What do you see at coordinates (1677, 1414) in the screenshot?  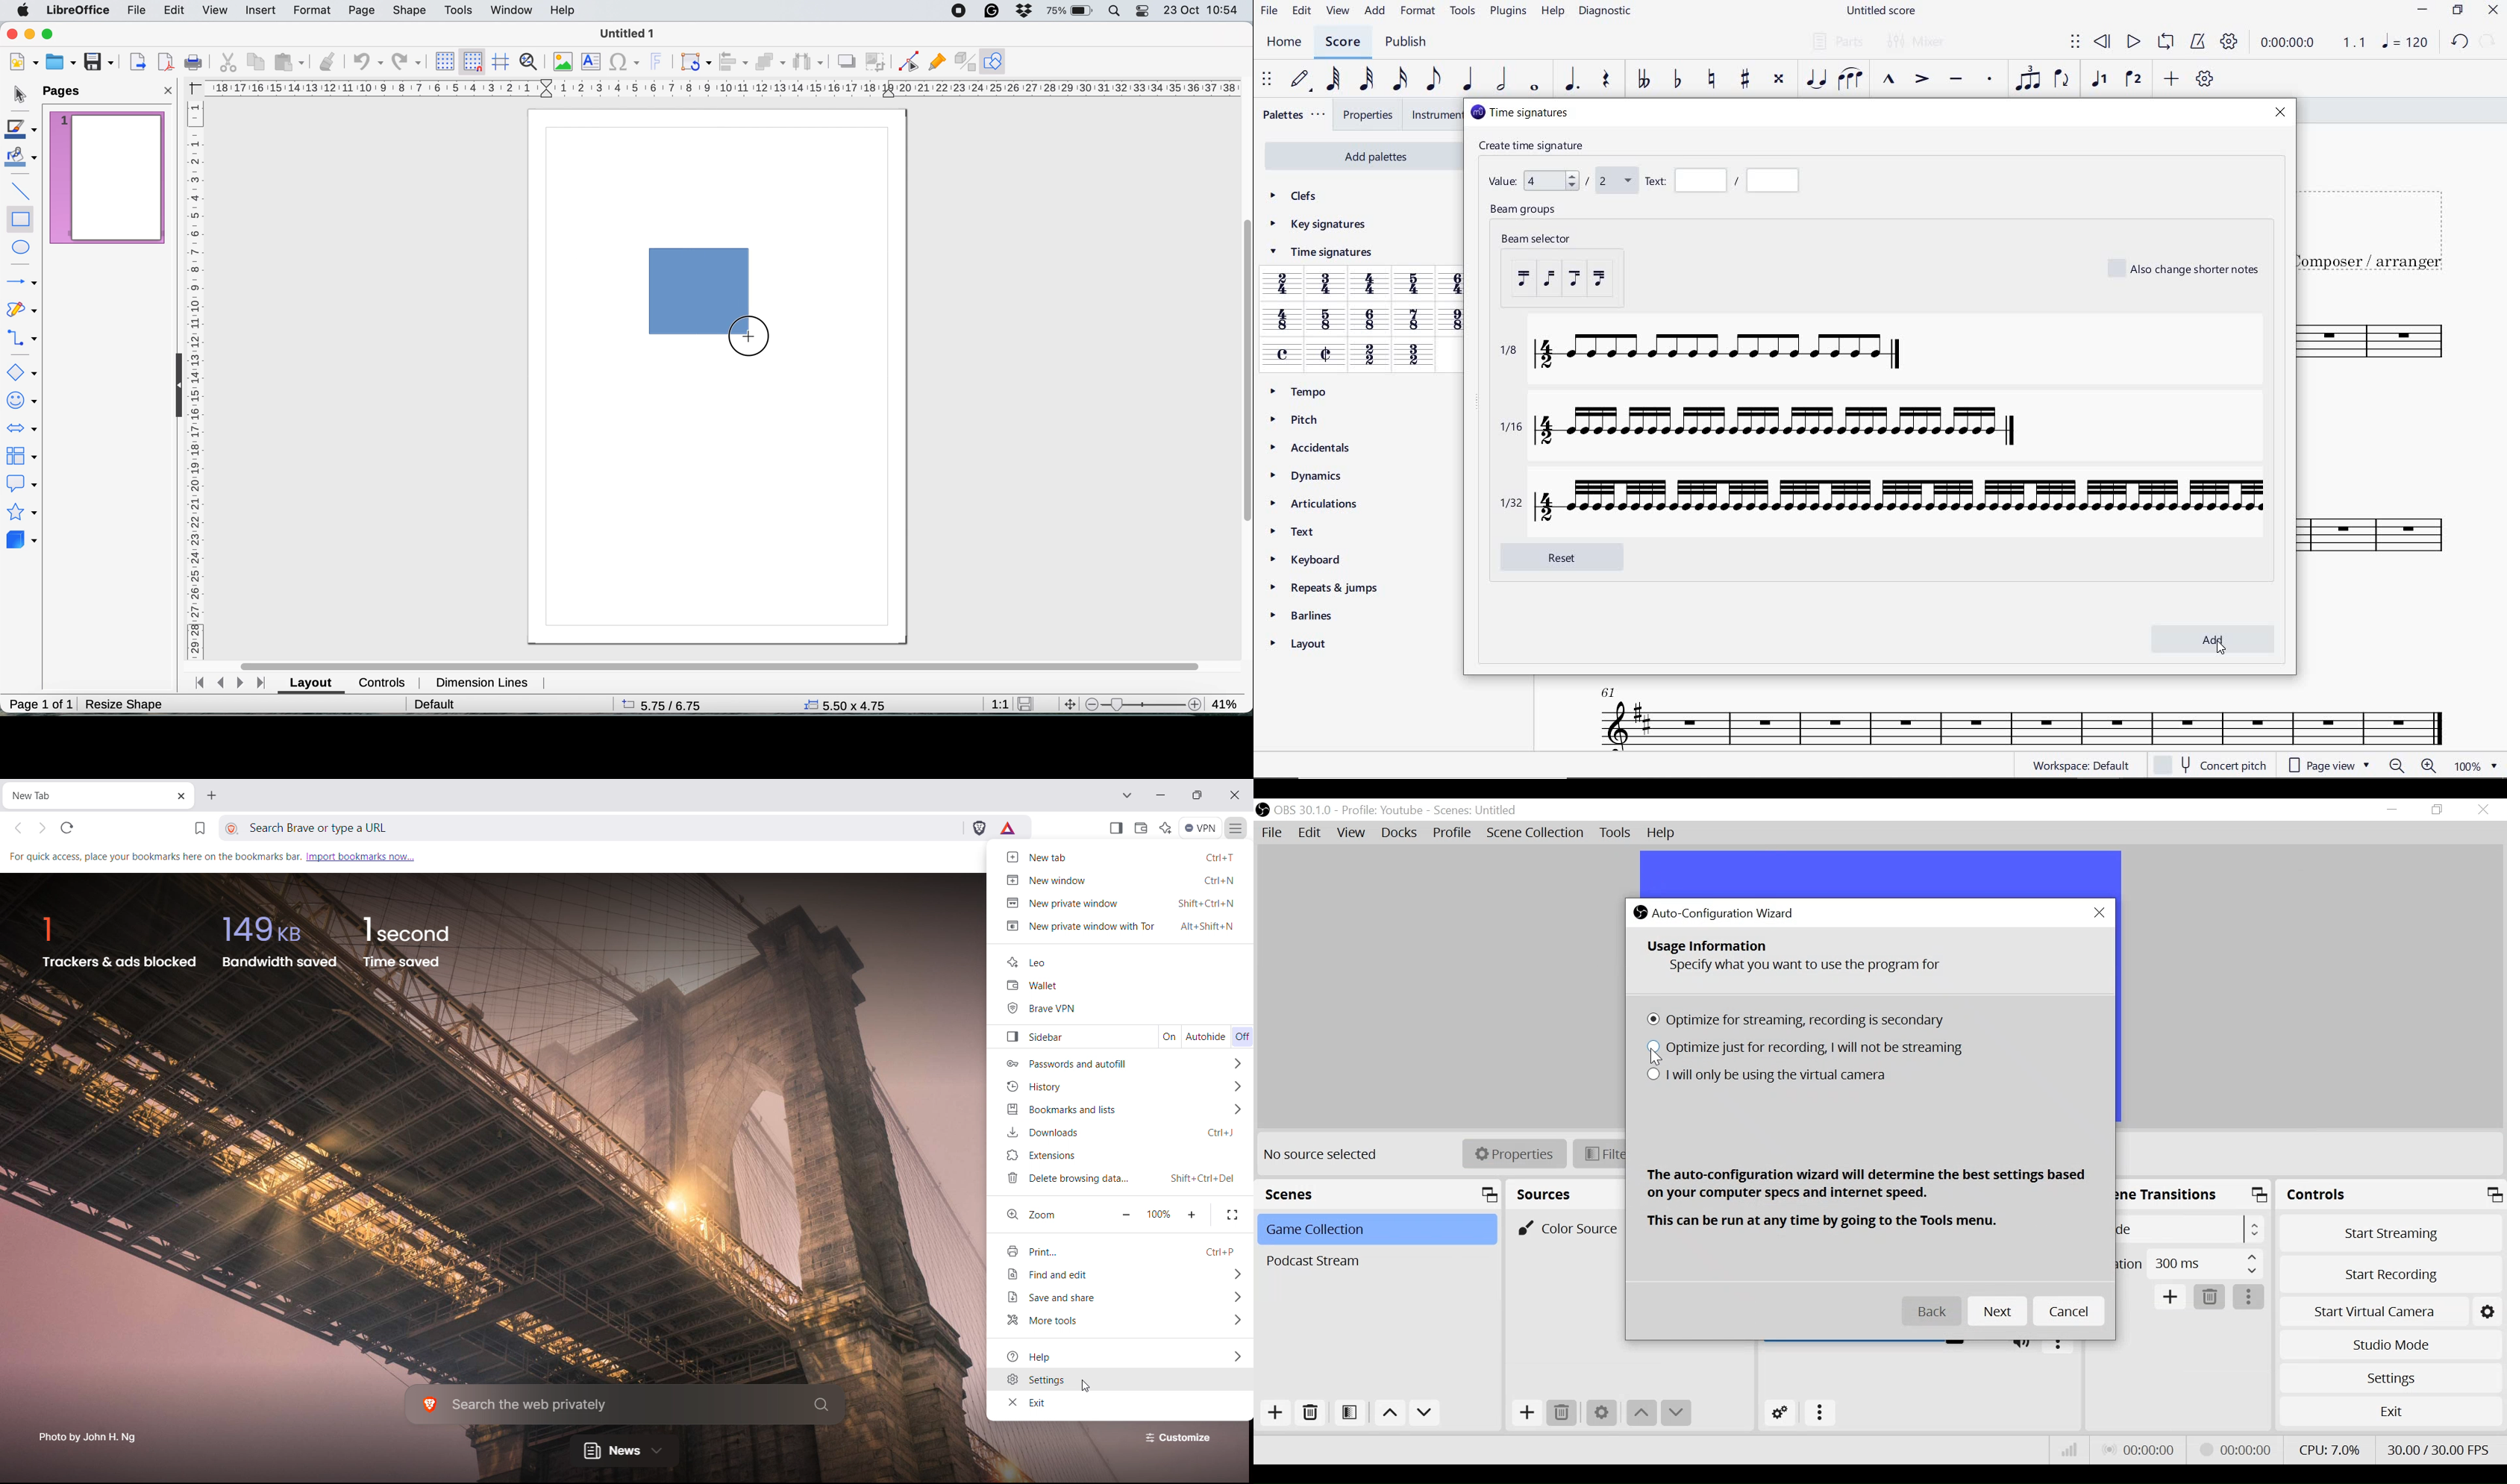 I see `move down` at bounding box center [1677, 1414].